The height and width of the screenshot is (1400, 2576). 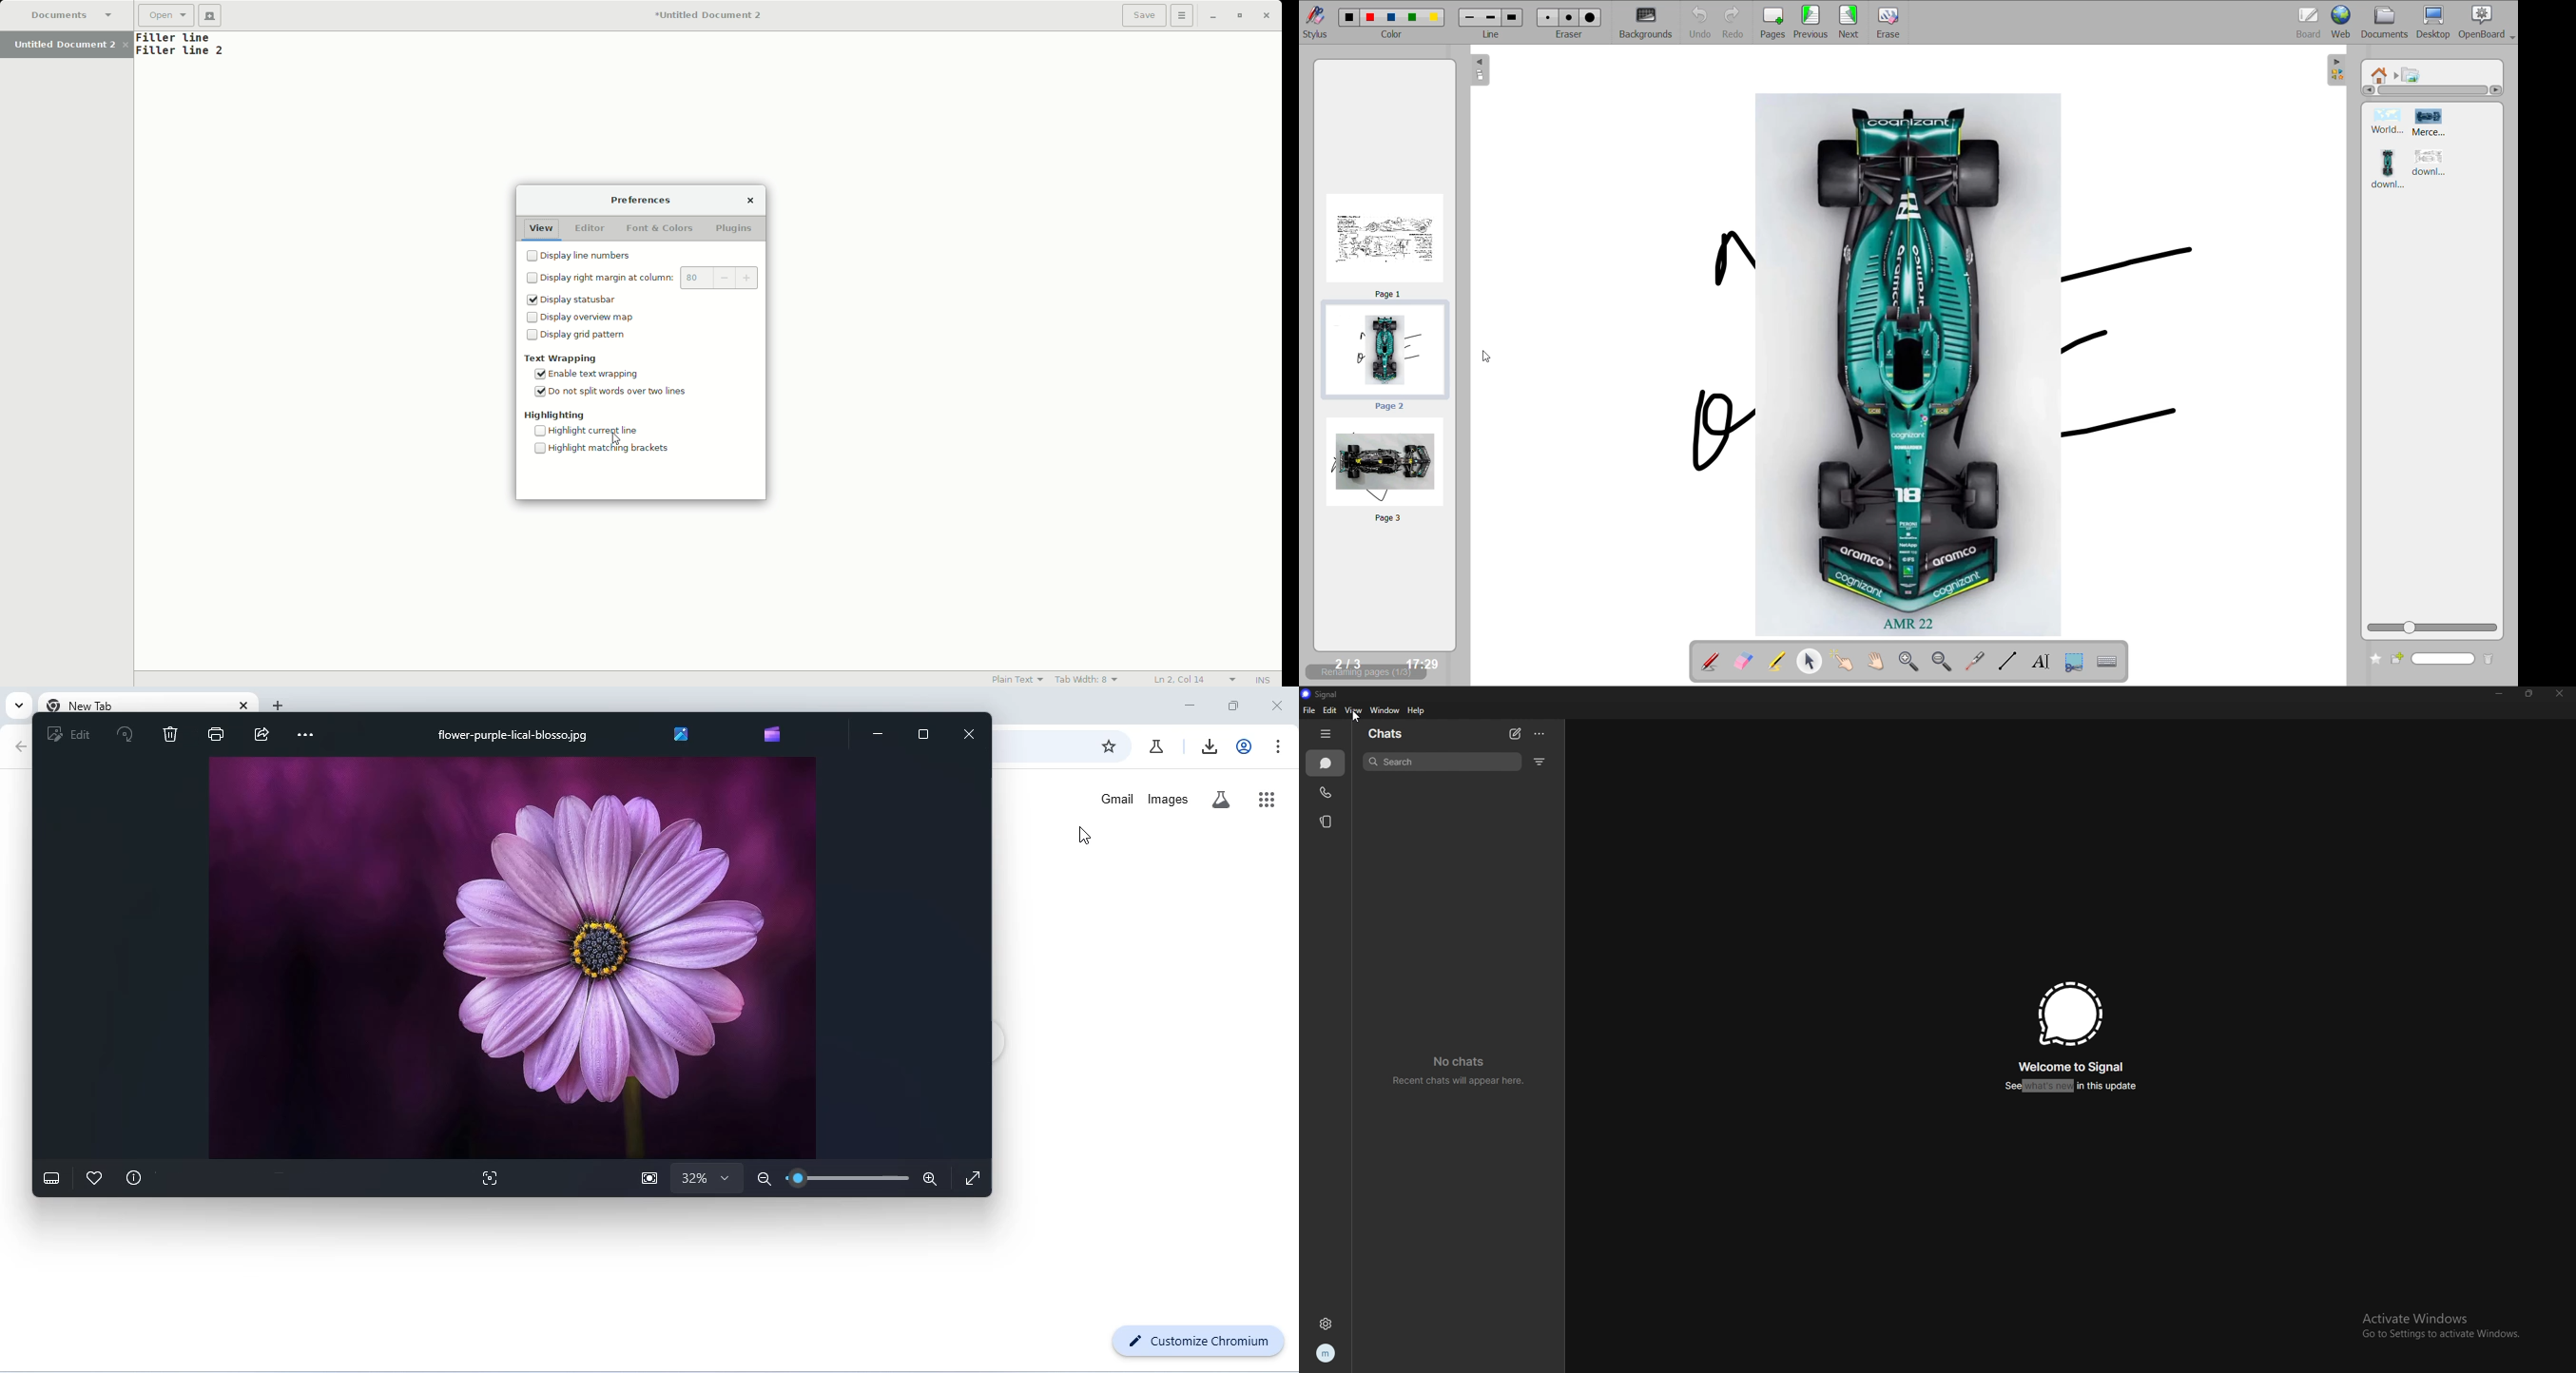 What do you see at coordinates (2373, 657) in the screenshot?
I see `add to favourites` at bounding box center [2373, 657].